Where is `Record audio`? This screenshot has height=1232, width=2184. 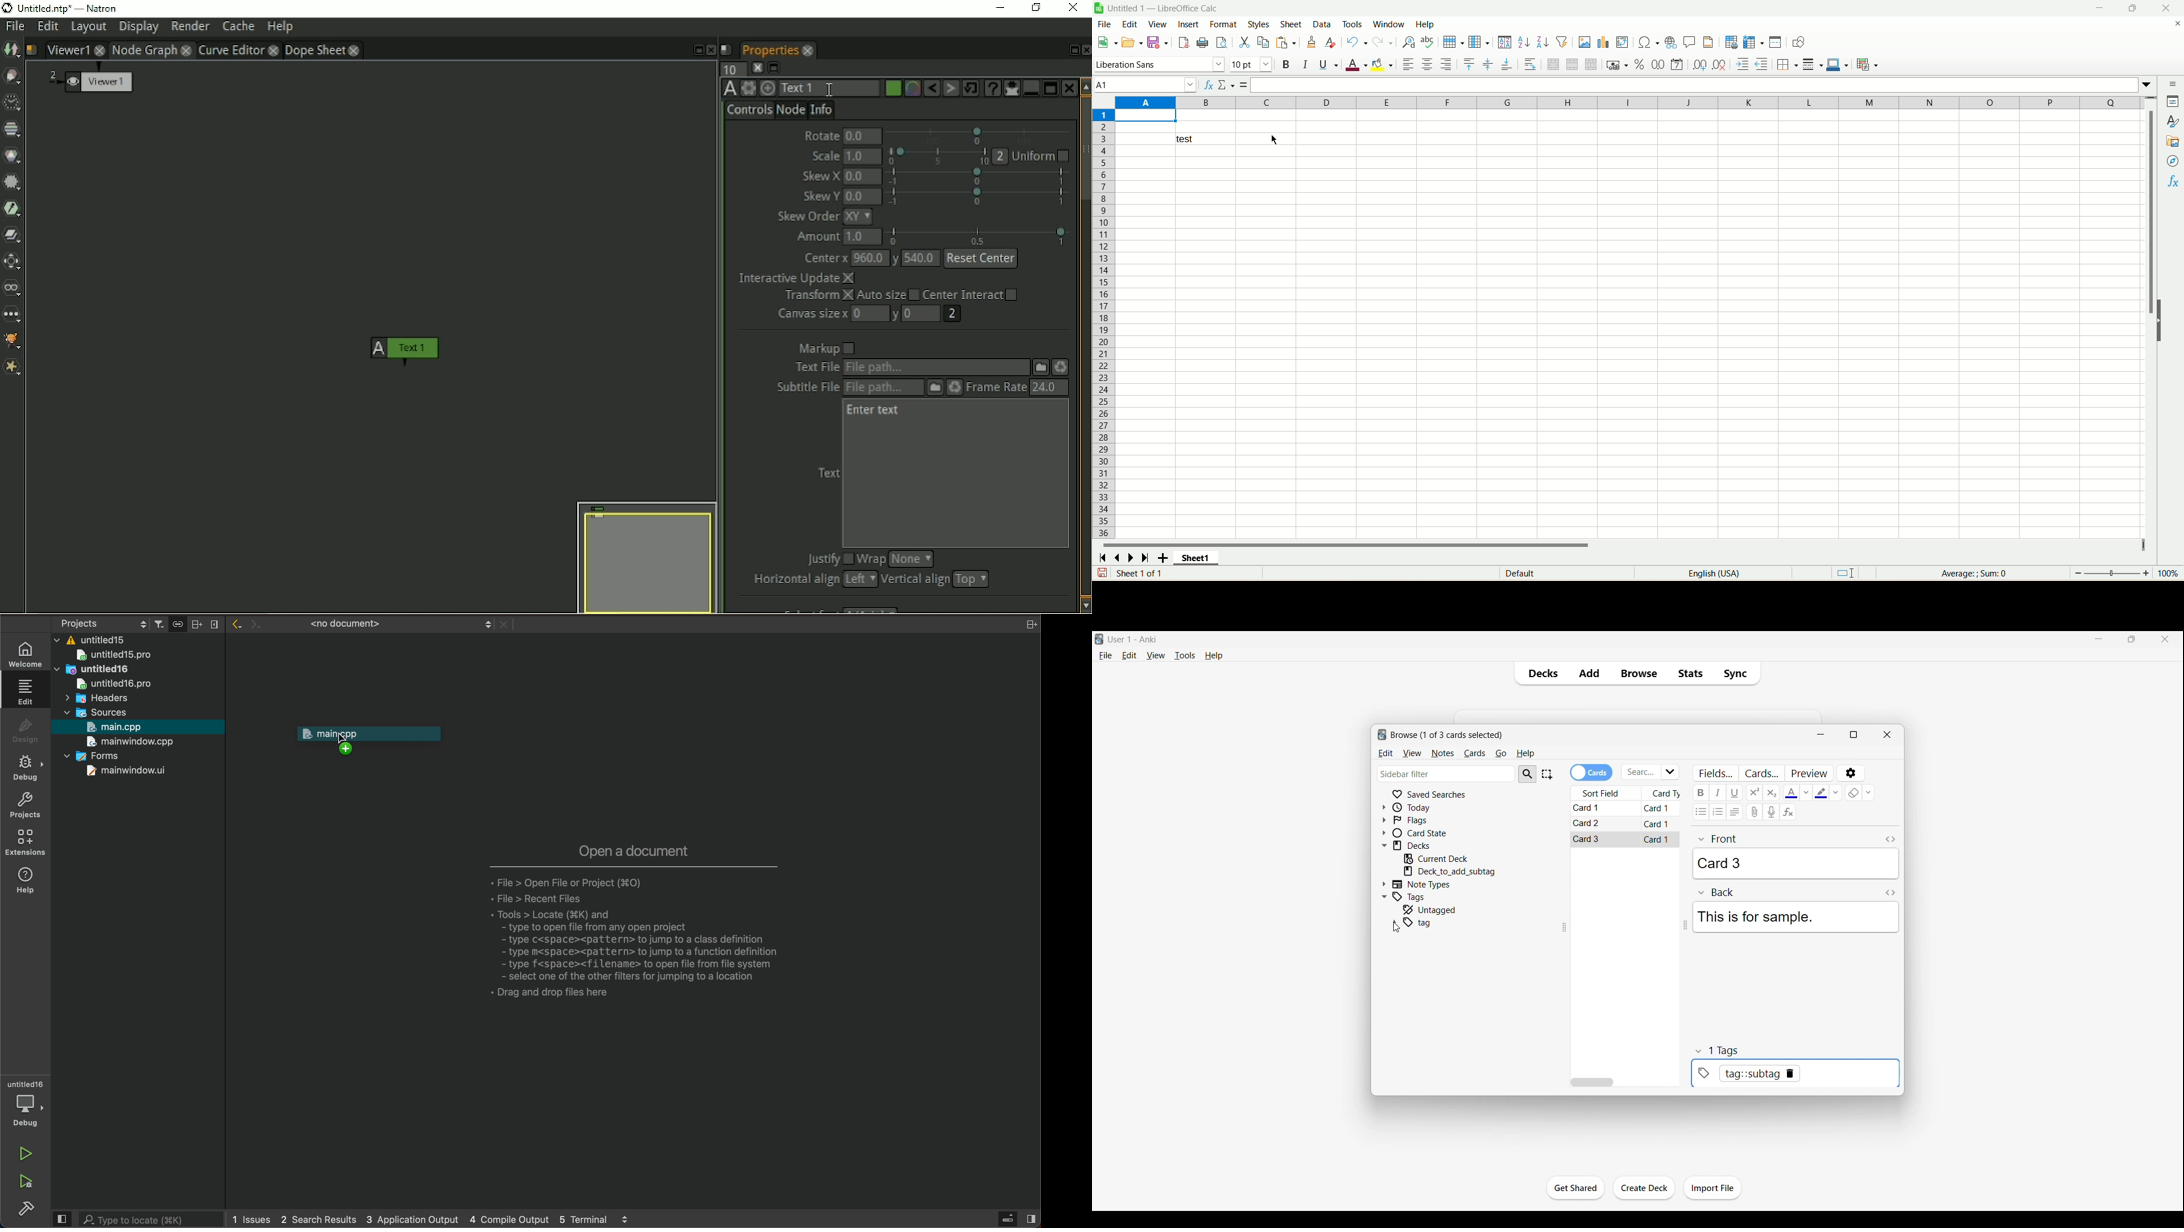 Record audio is located at coordinates (1771, 812).